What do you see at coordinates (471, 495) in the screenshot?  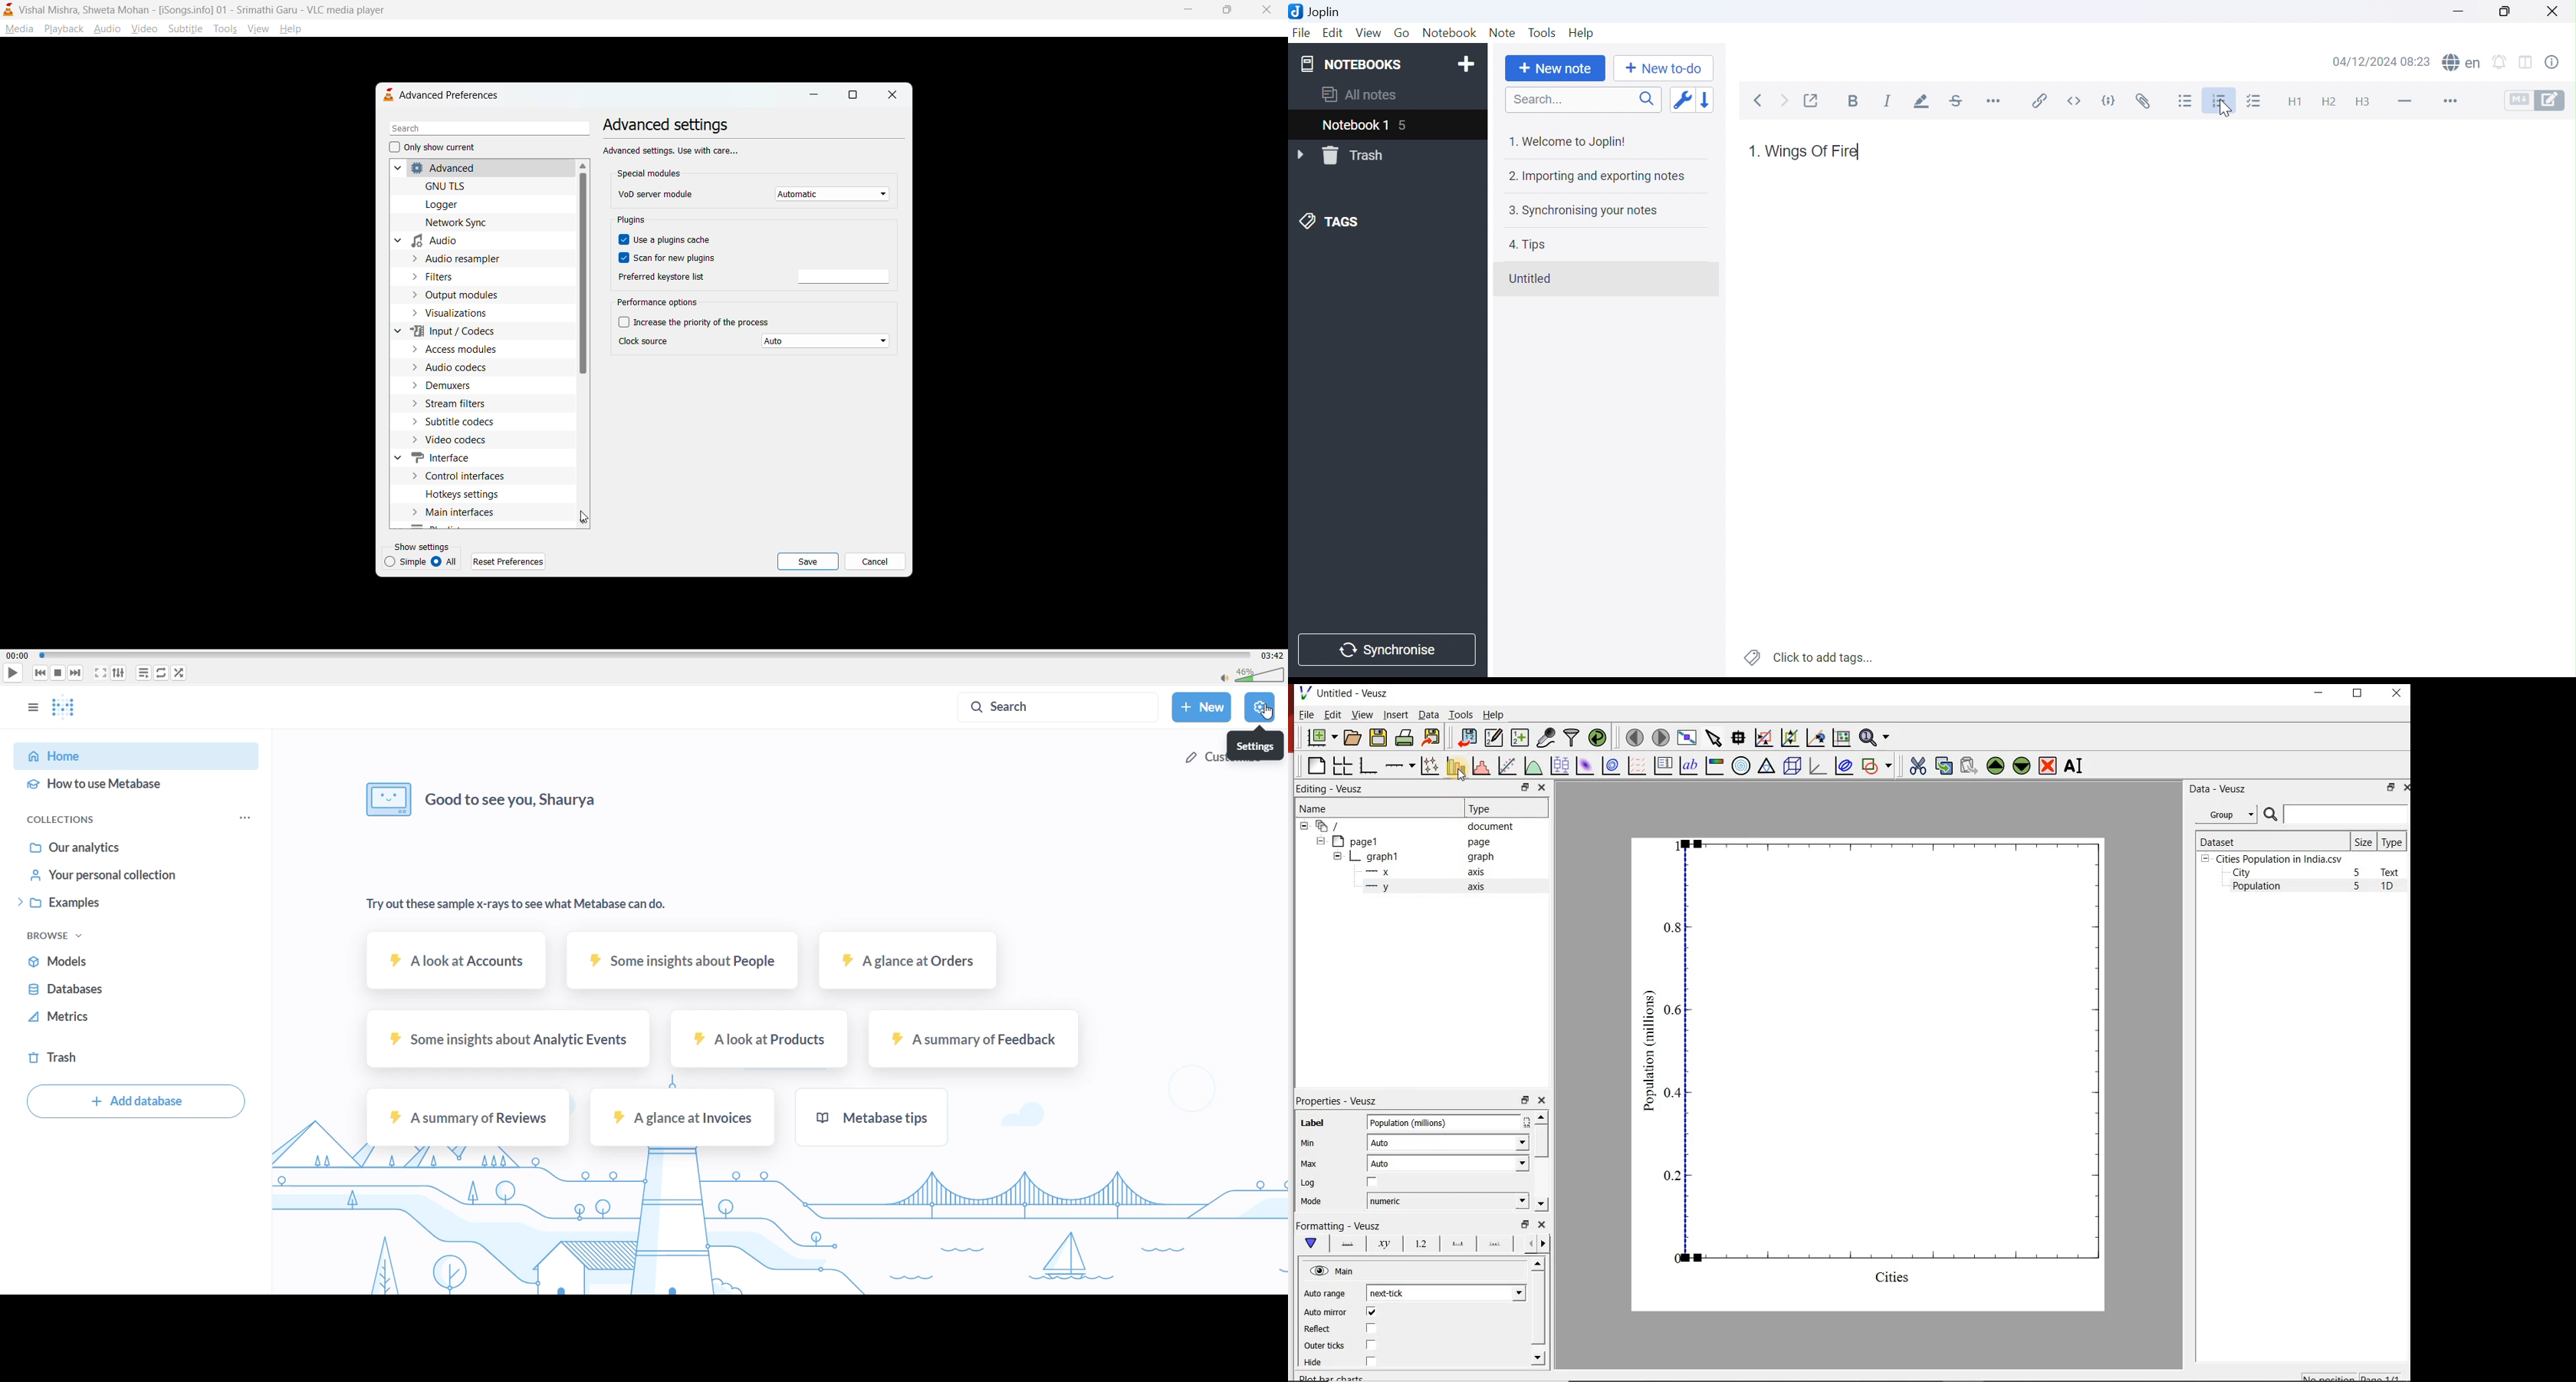 I see `hotkeys settings` at bounding box center [471, 495].